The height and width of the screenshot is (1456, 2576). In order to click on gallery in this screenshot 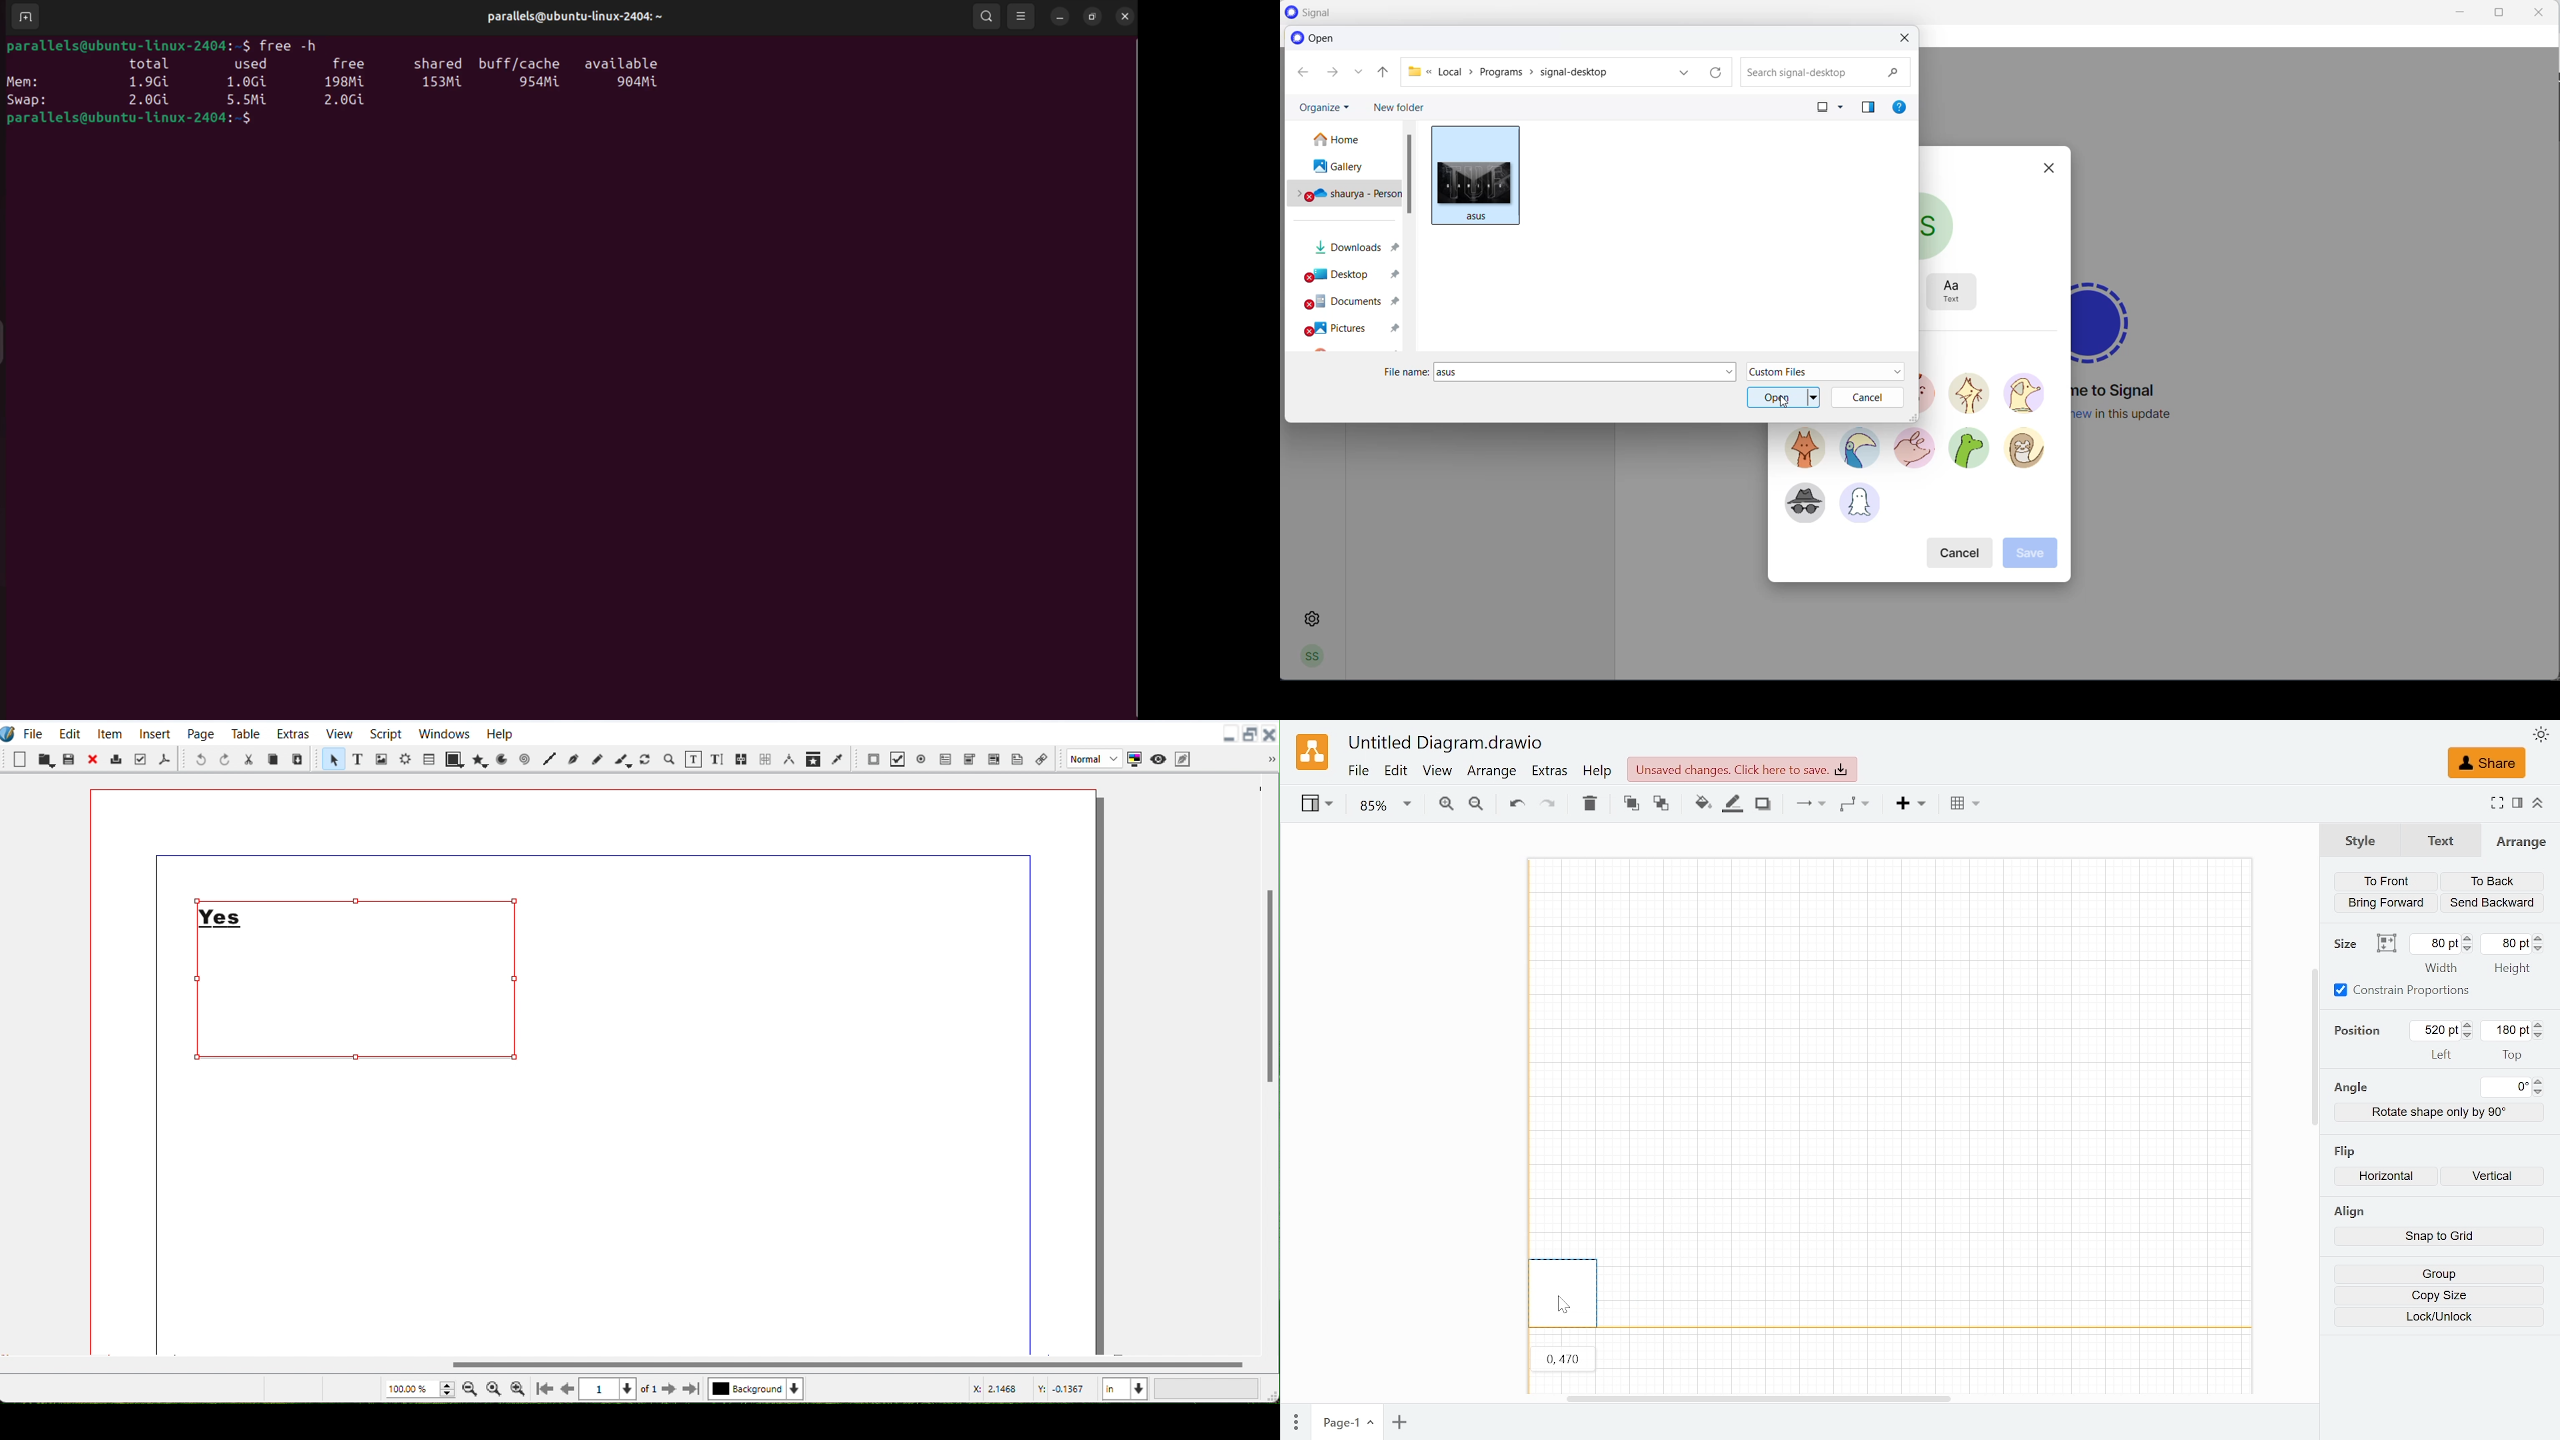, I will do `click(1344, 168)`.